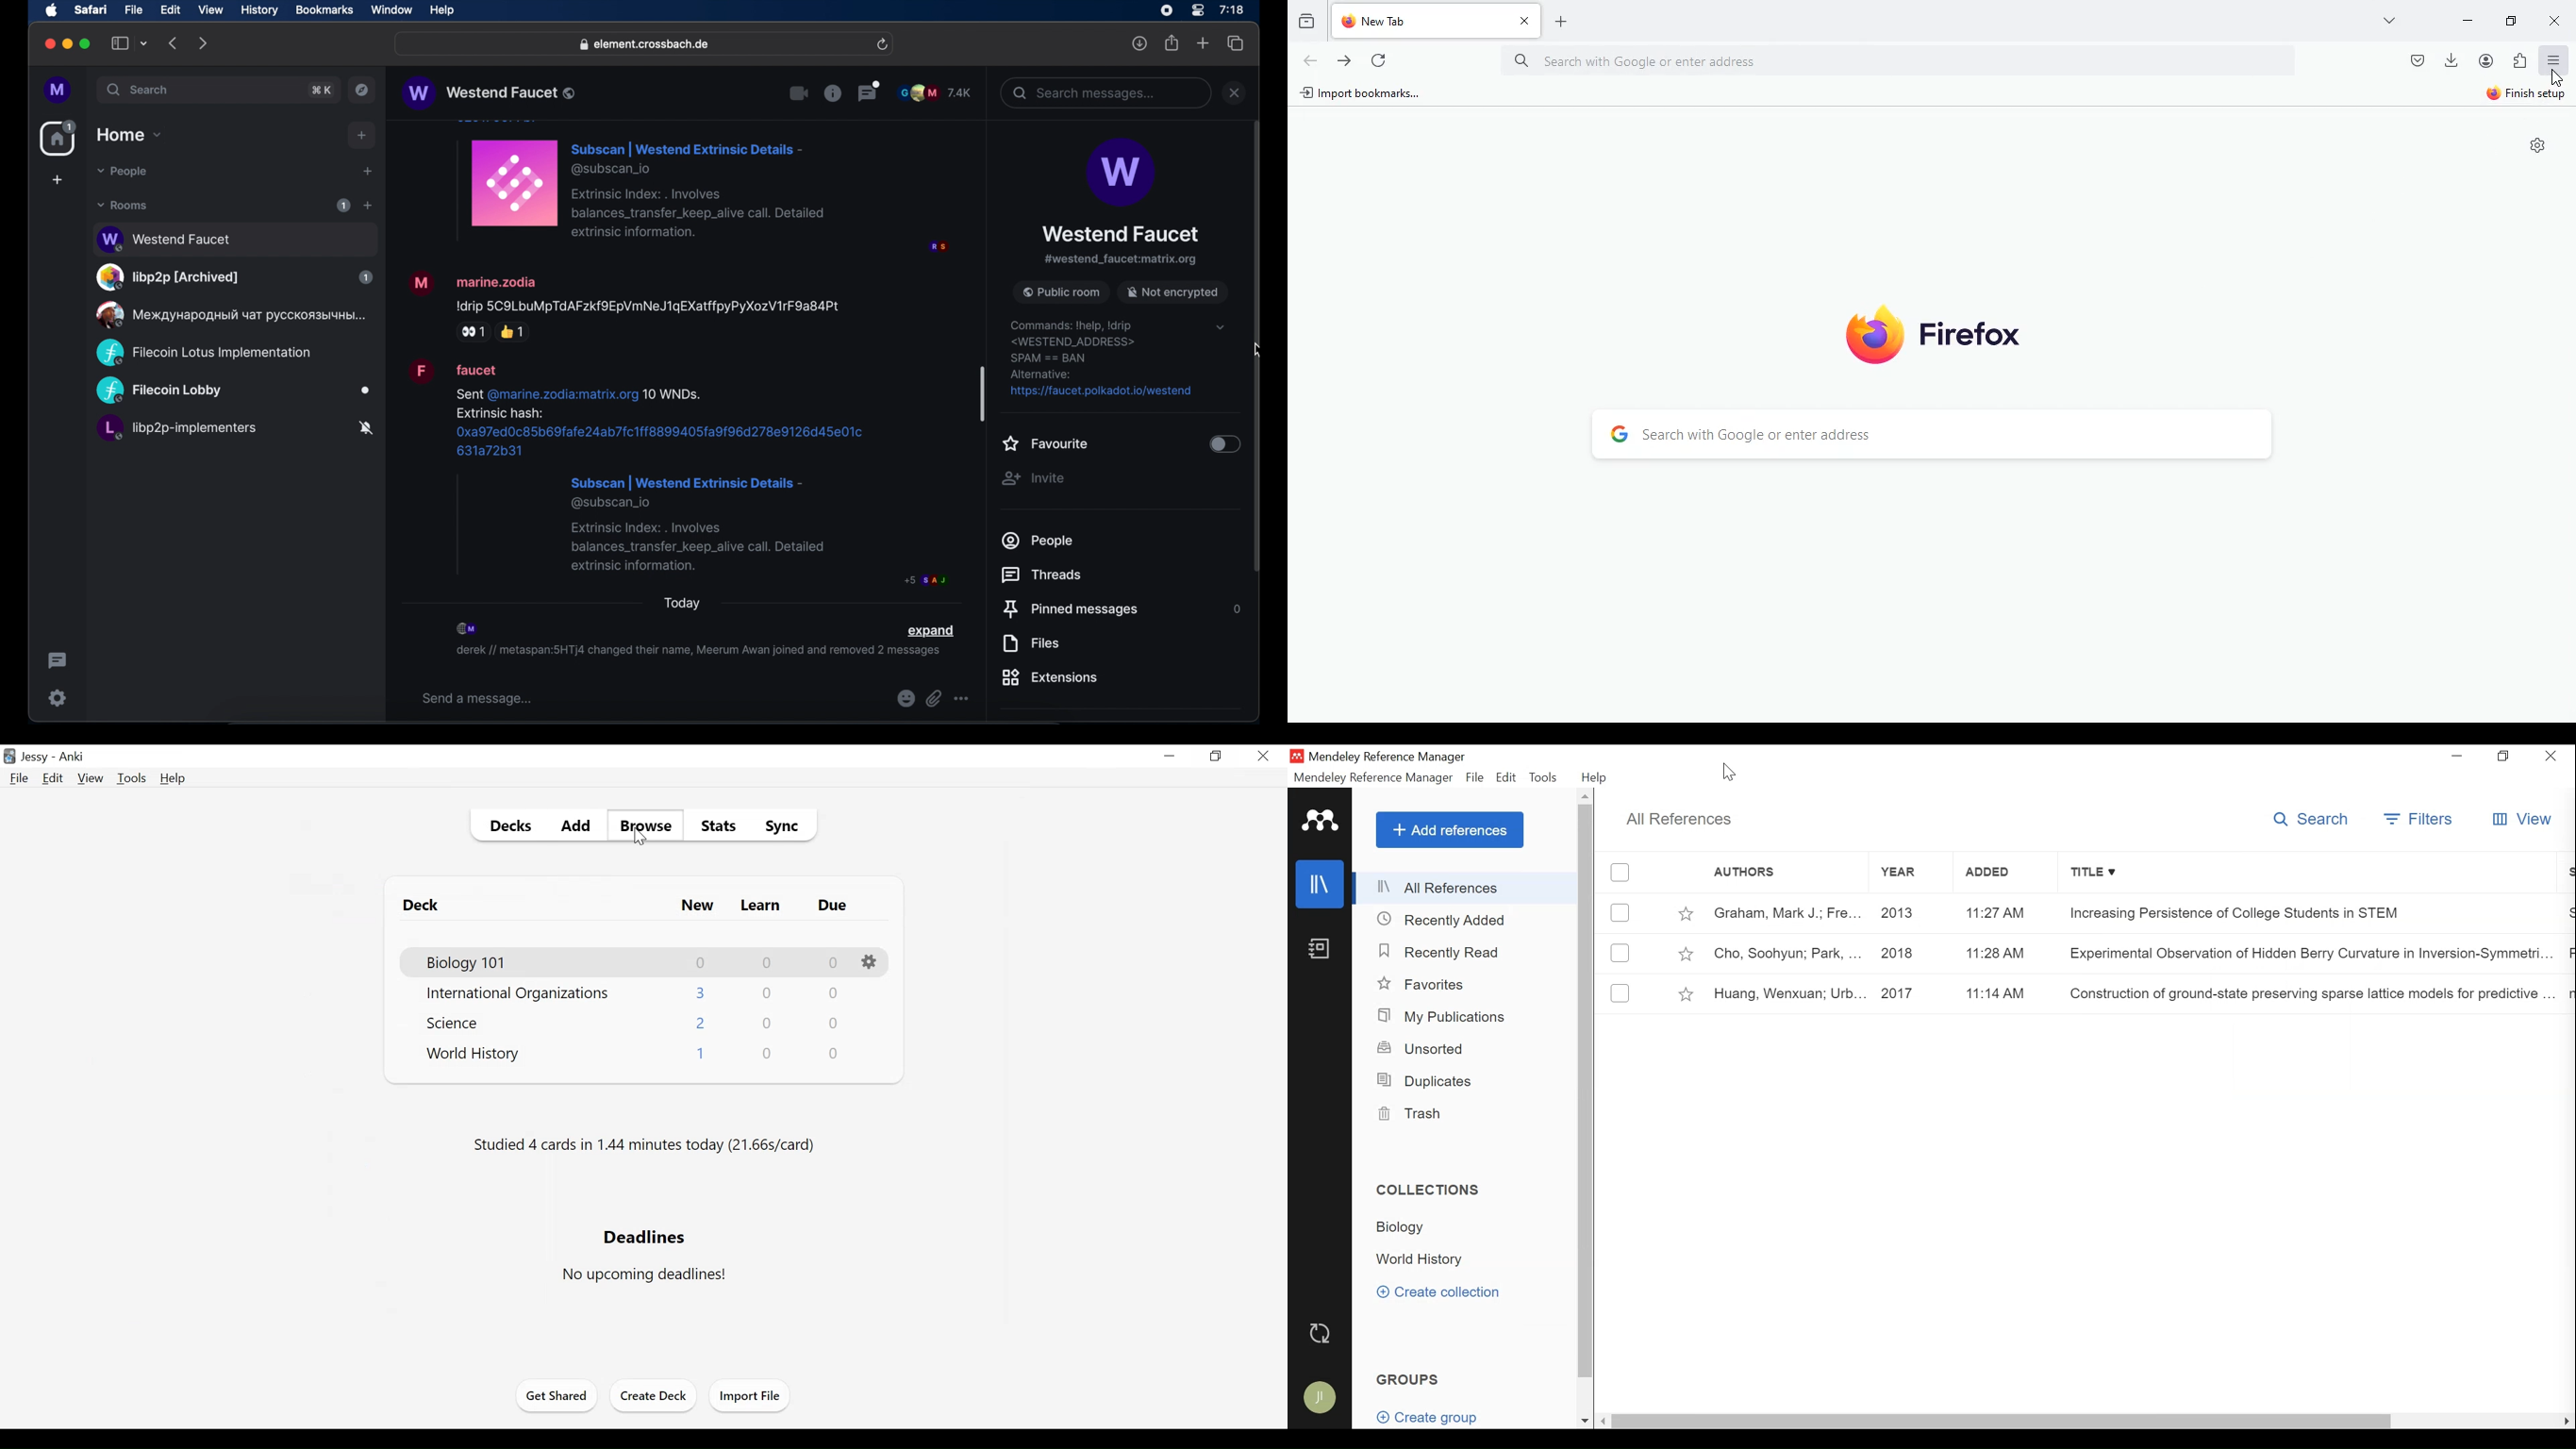 This screenshot has width=2576, height=1456. What do you see at coordinates (1427, 1048) in the screenshot?
I see `Unsorted` at bounding box center [1427, 1048].